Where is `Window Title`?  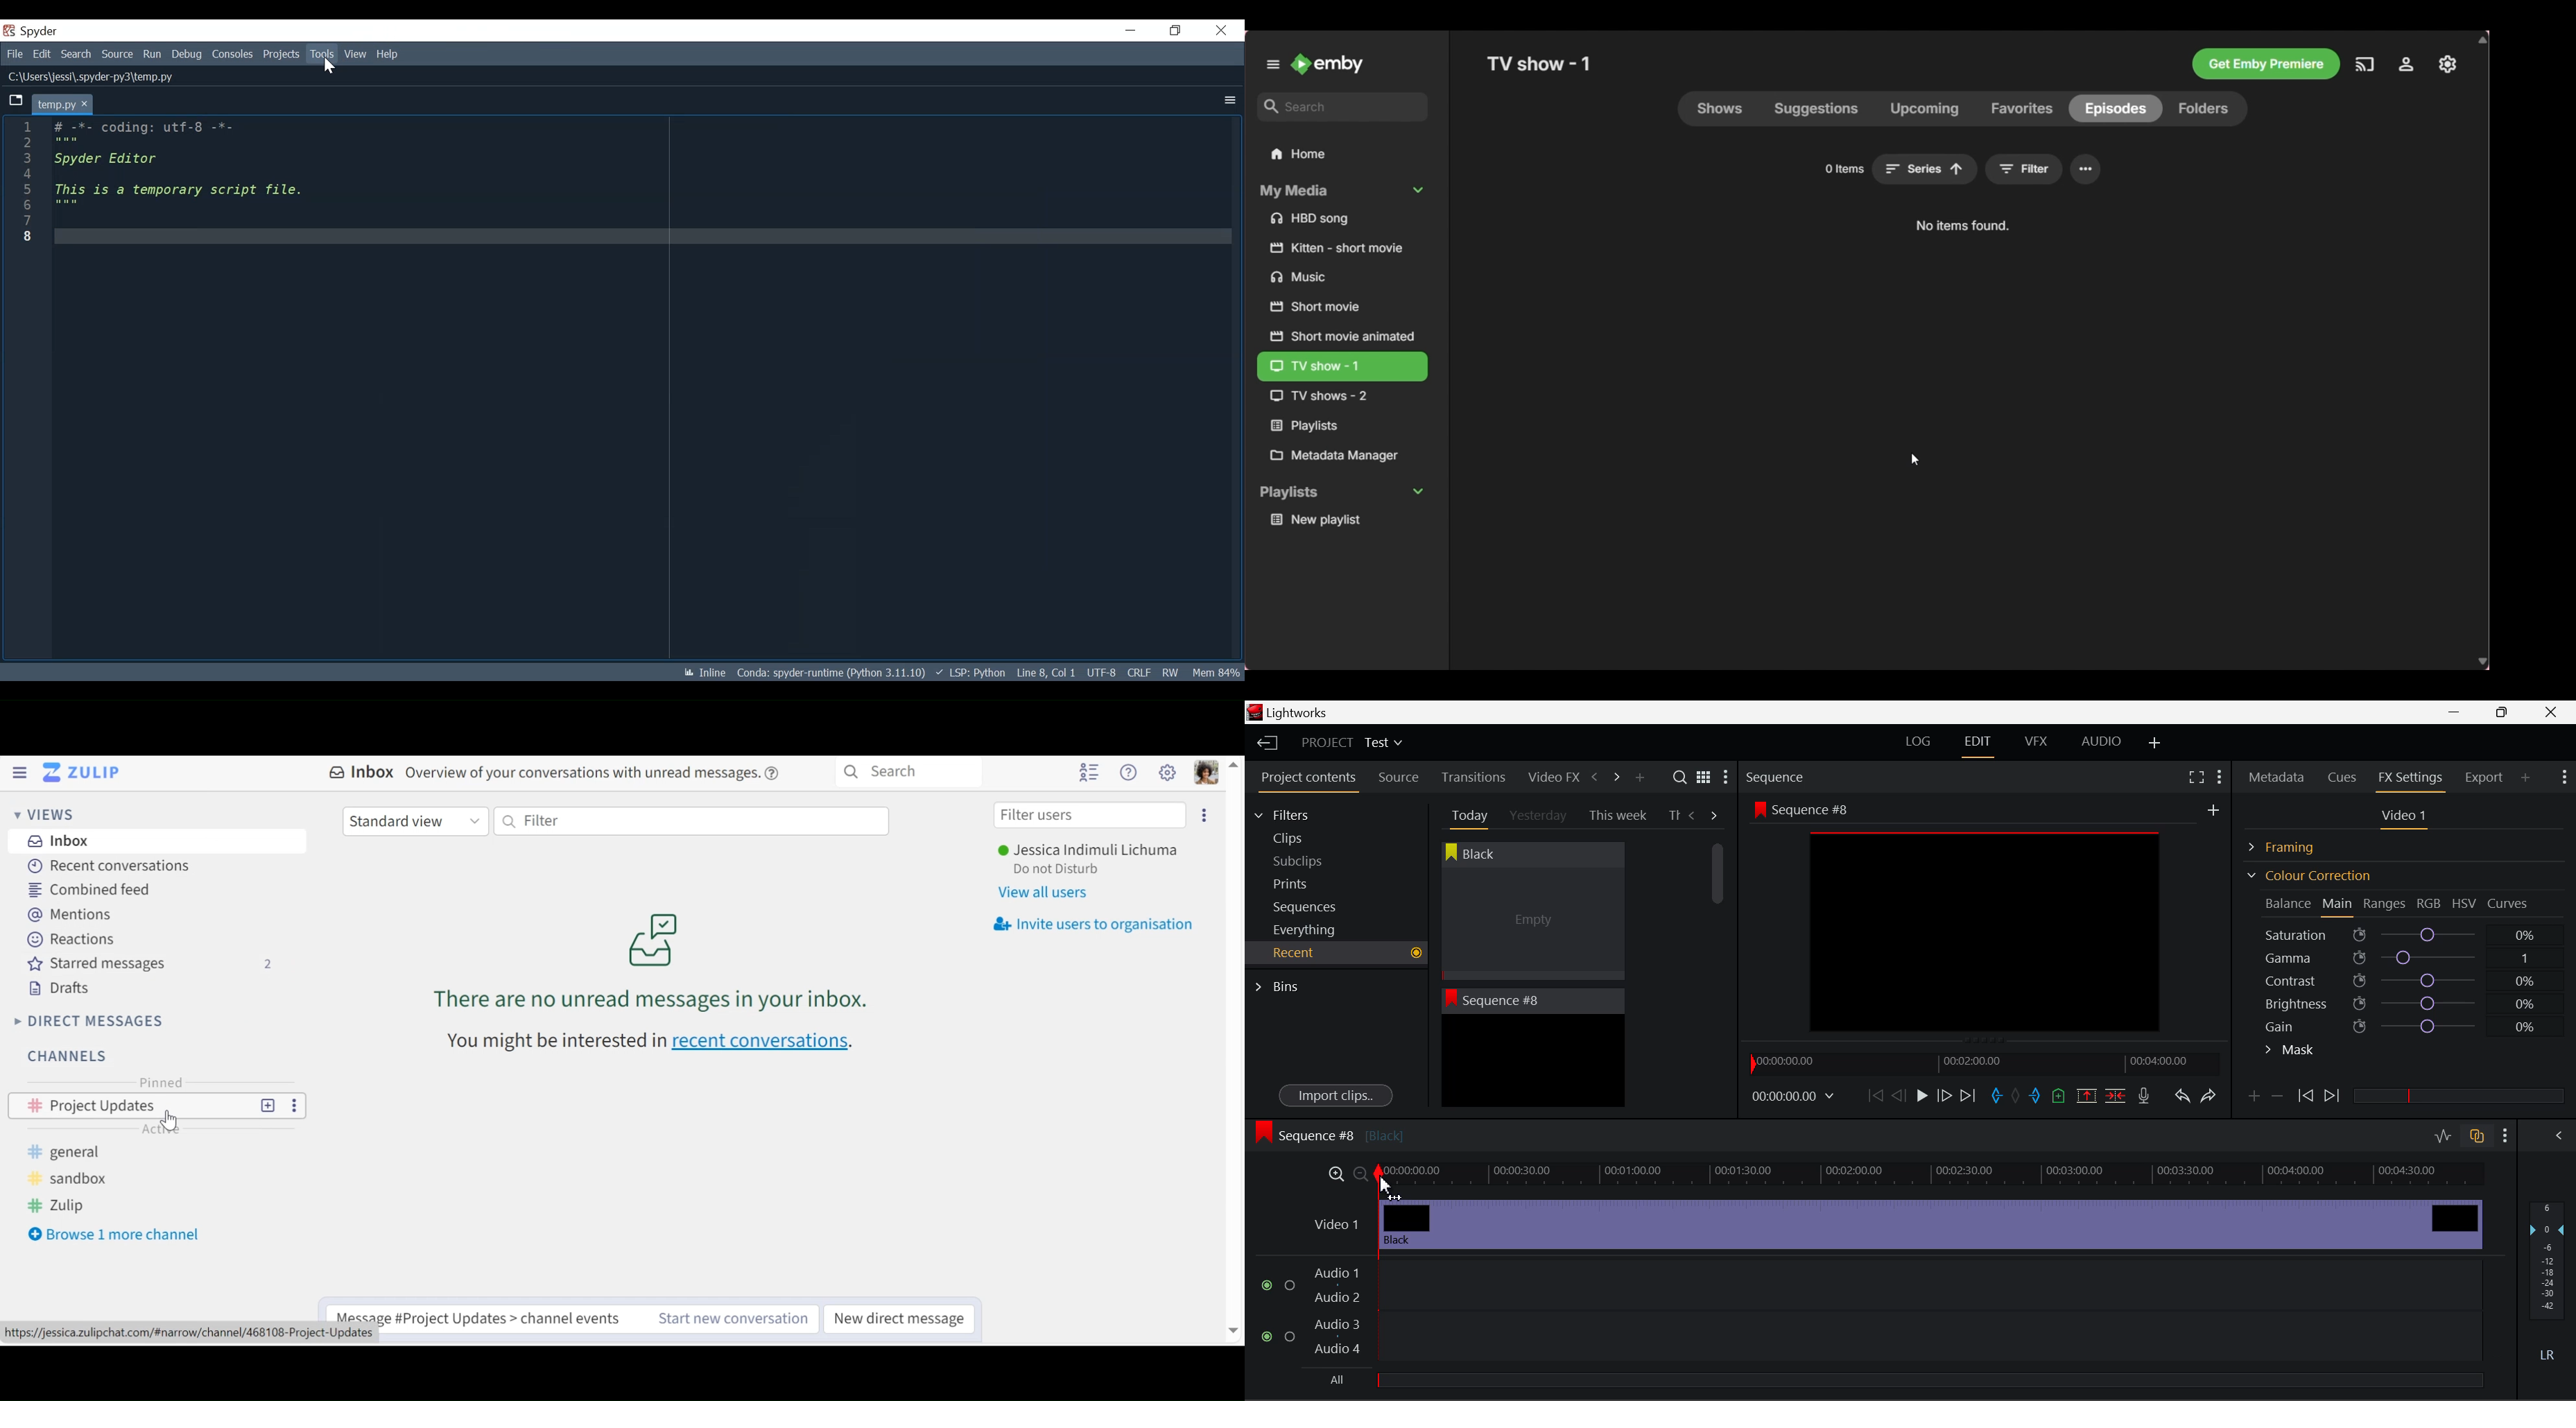
Window Title is located at coordinates (1288, 714).